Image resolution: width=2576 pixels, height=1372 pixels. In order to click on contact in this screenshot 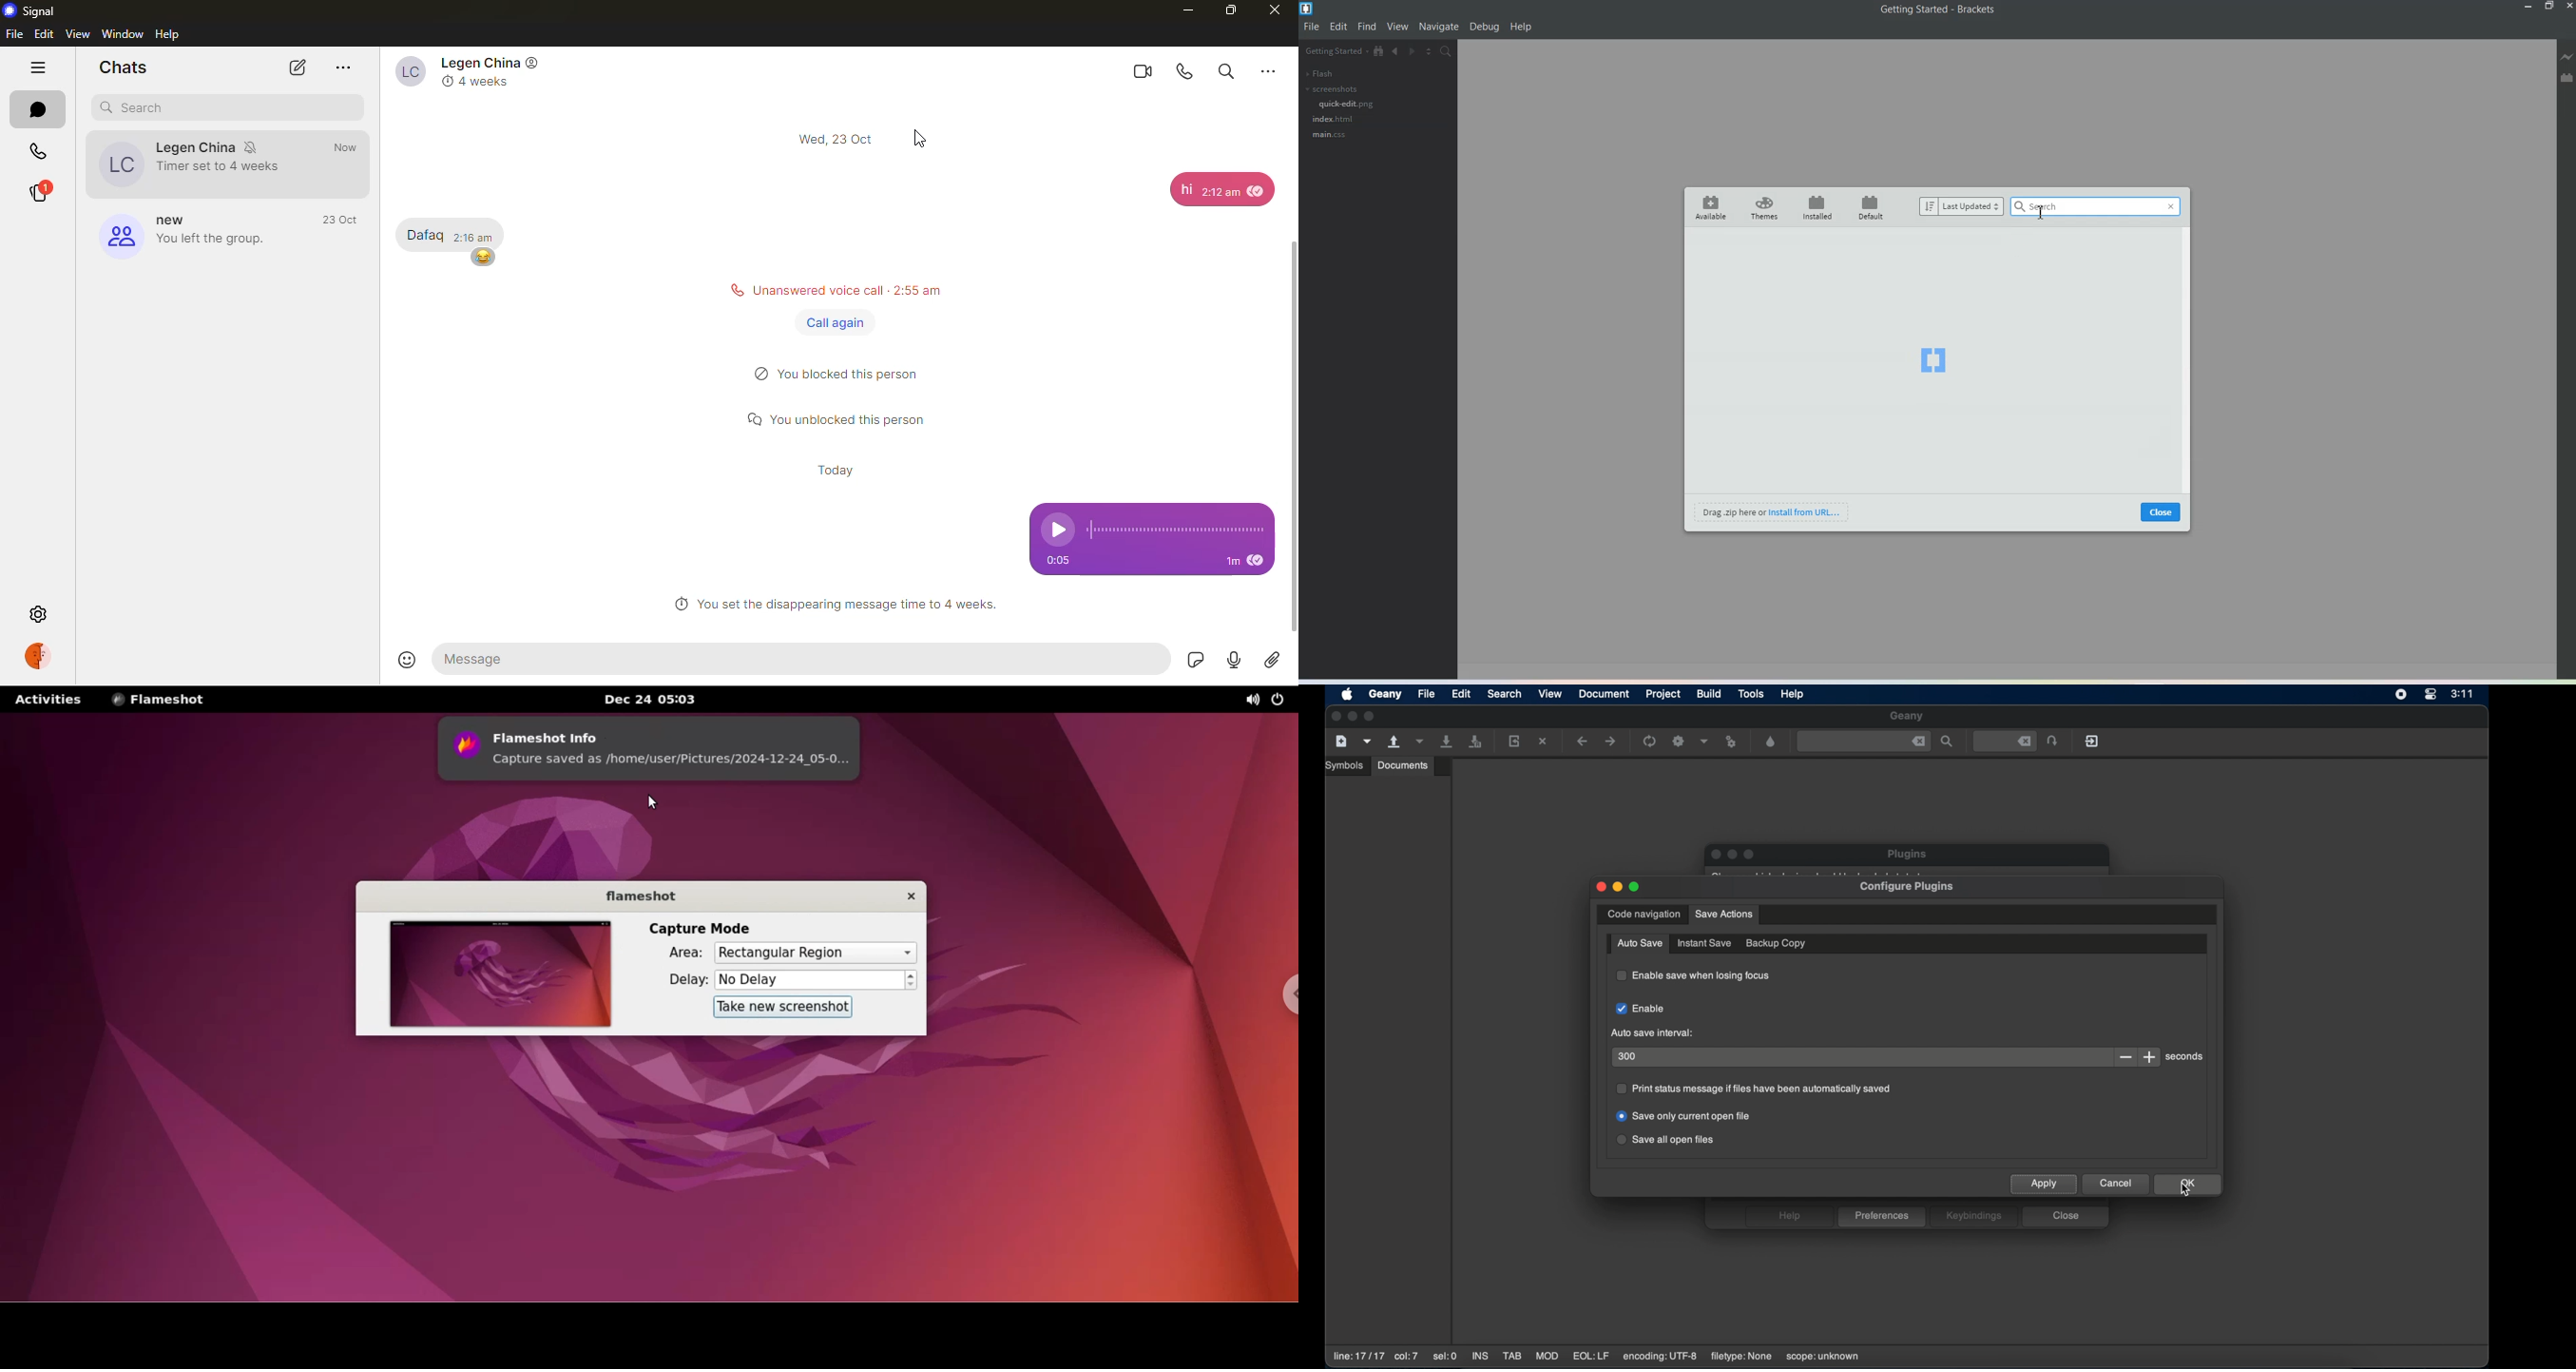, I will do `click(199, 163)`.